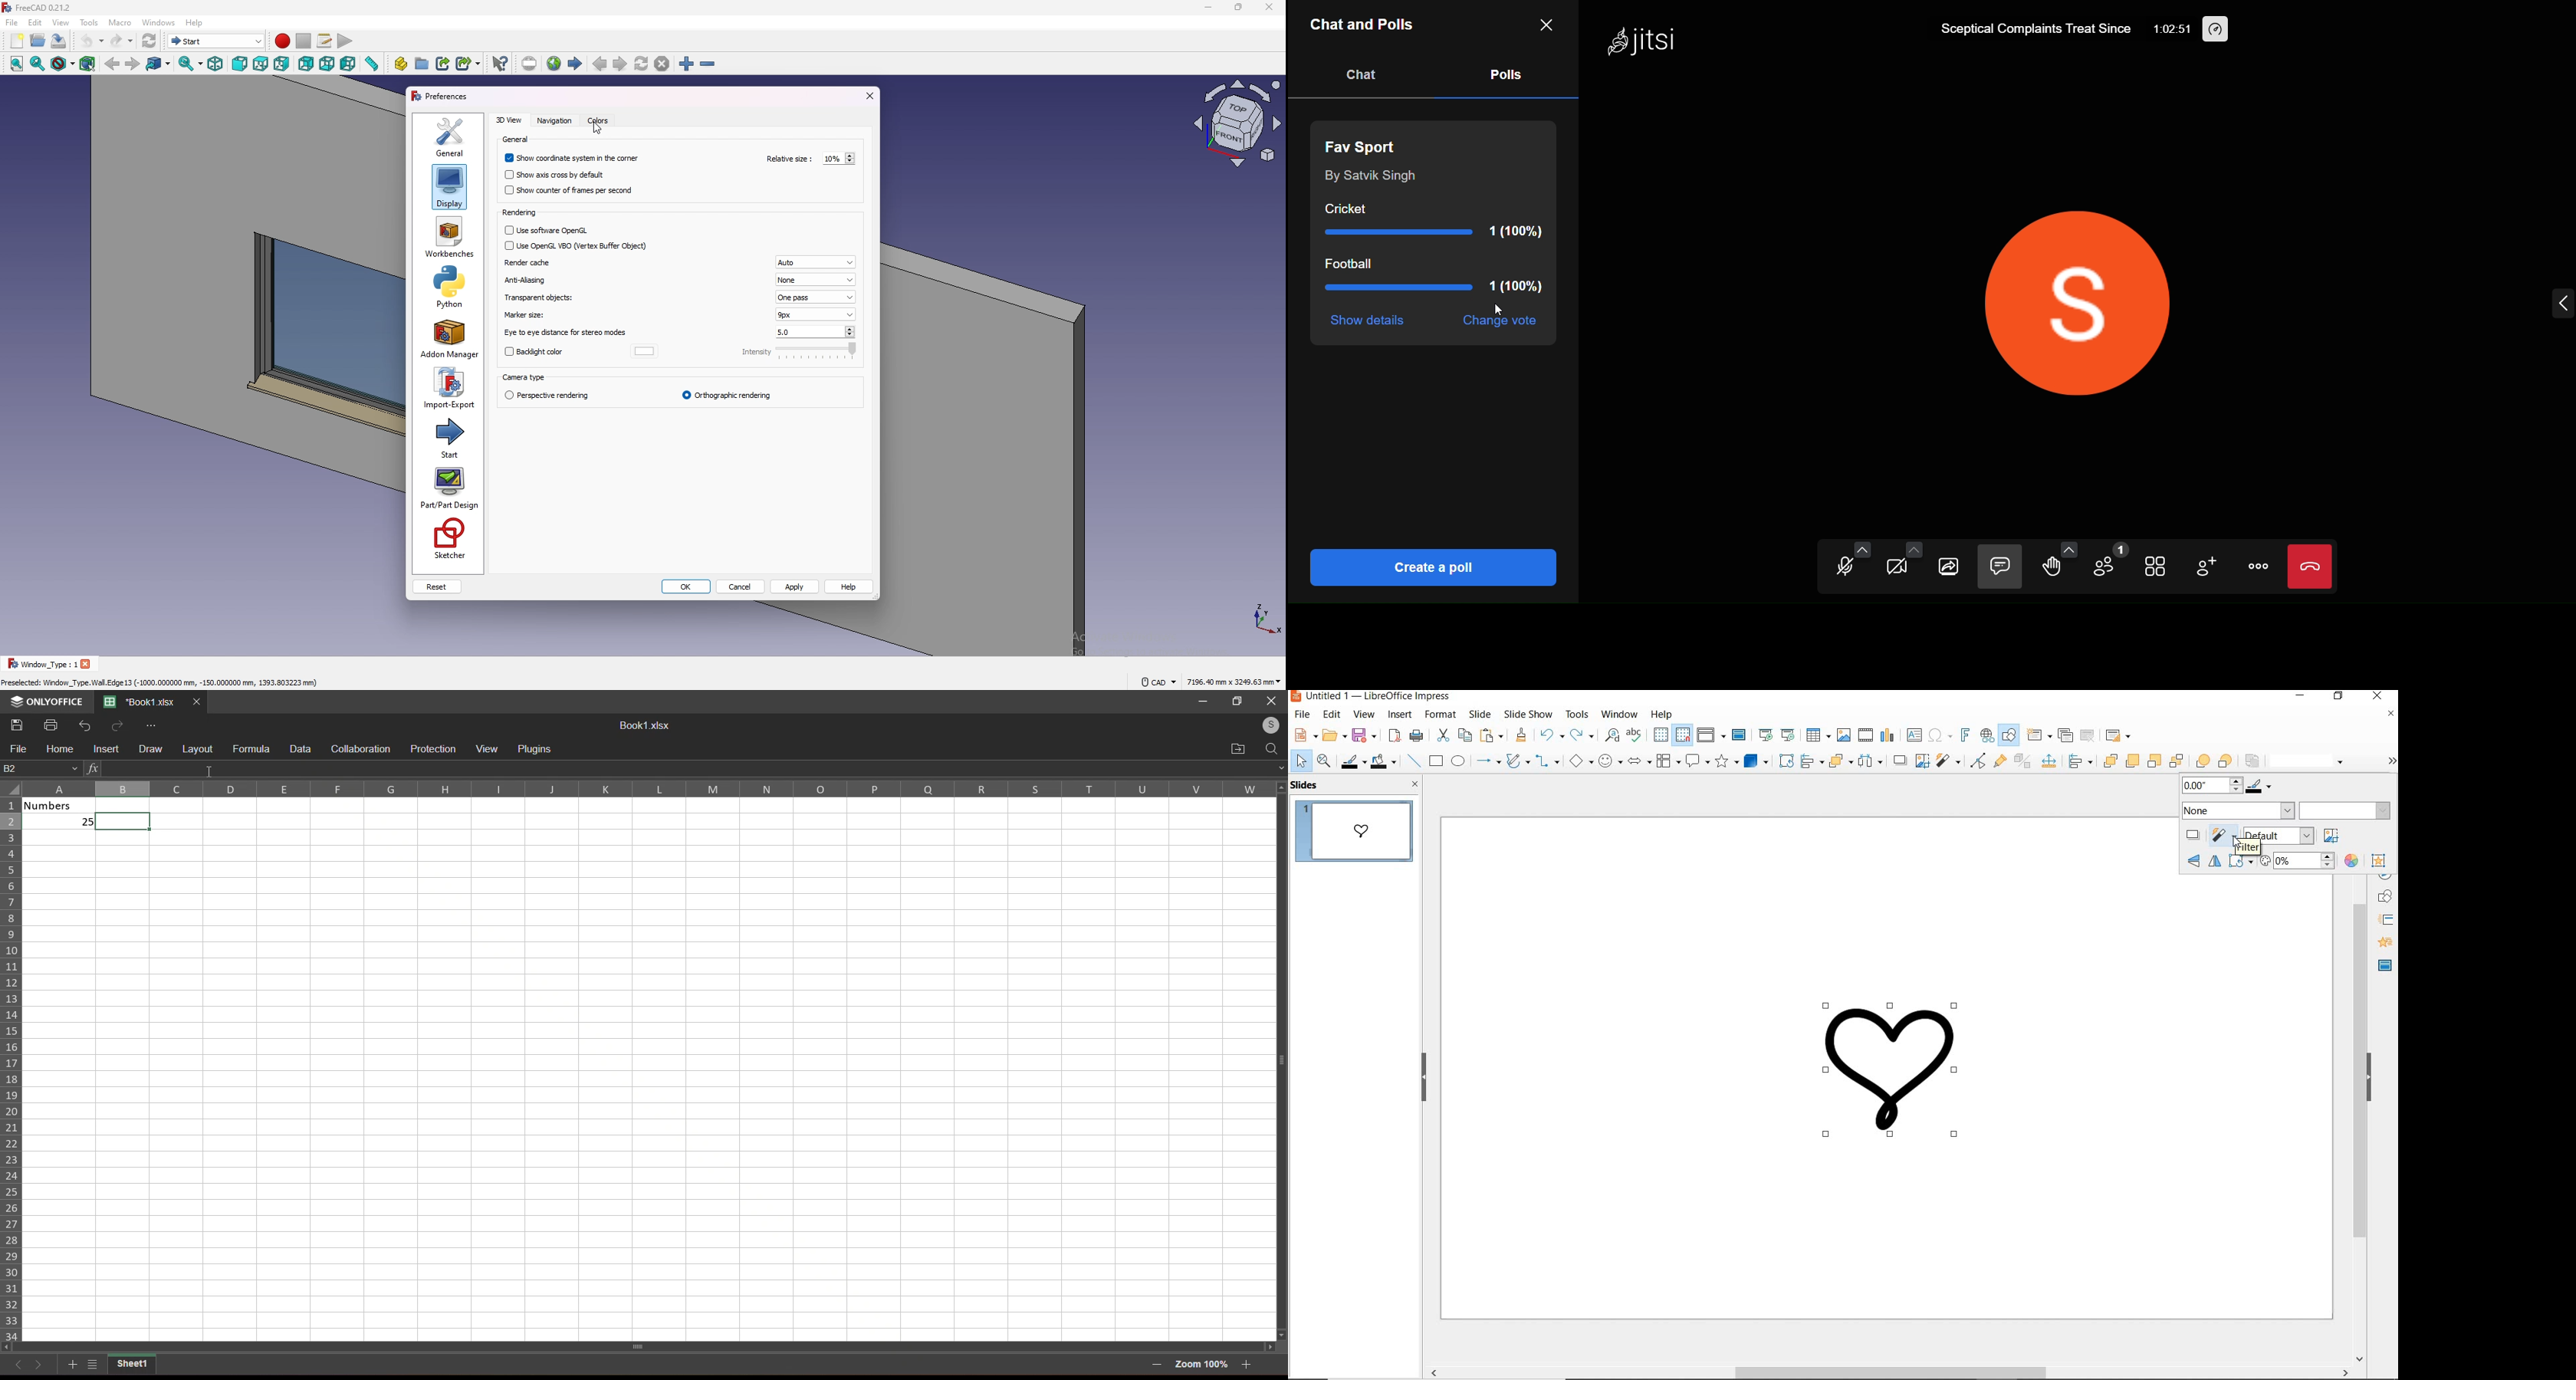 The width and height of the screenshot is (2576, 1400). I want to click on HIDE, so click(1424, 1079).